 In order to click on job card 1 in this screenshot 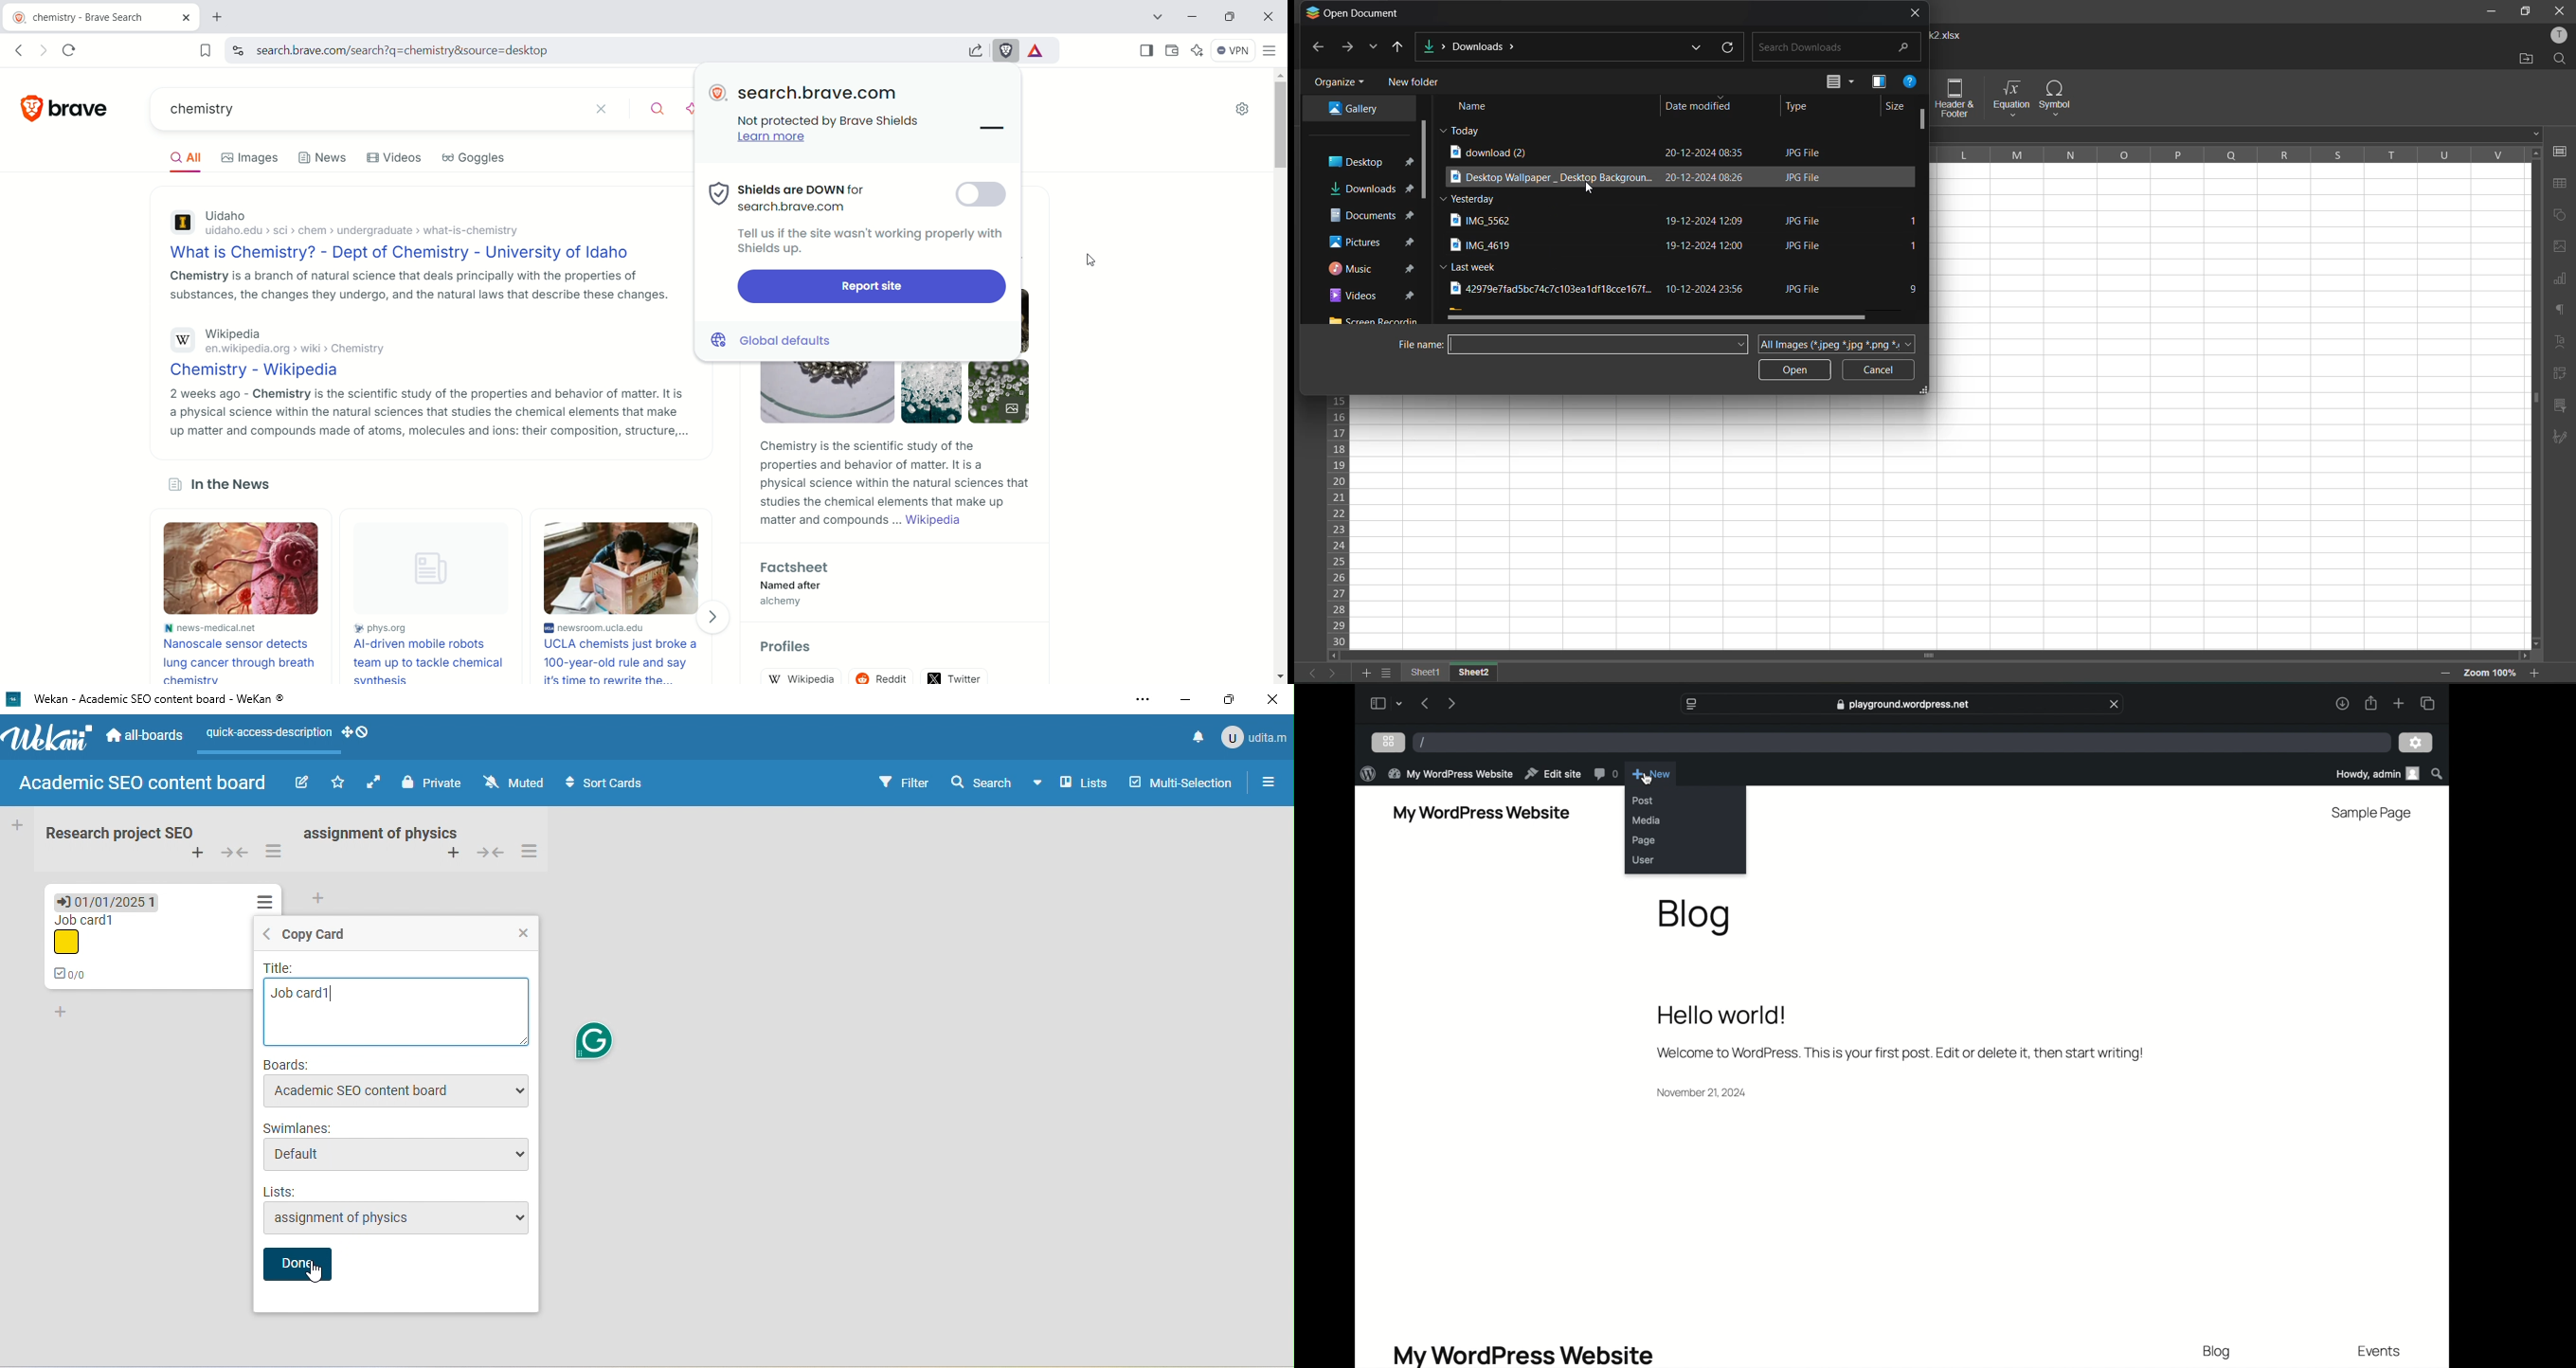, I will do `click(399, 1013)`.